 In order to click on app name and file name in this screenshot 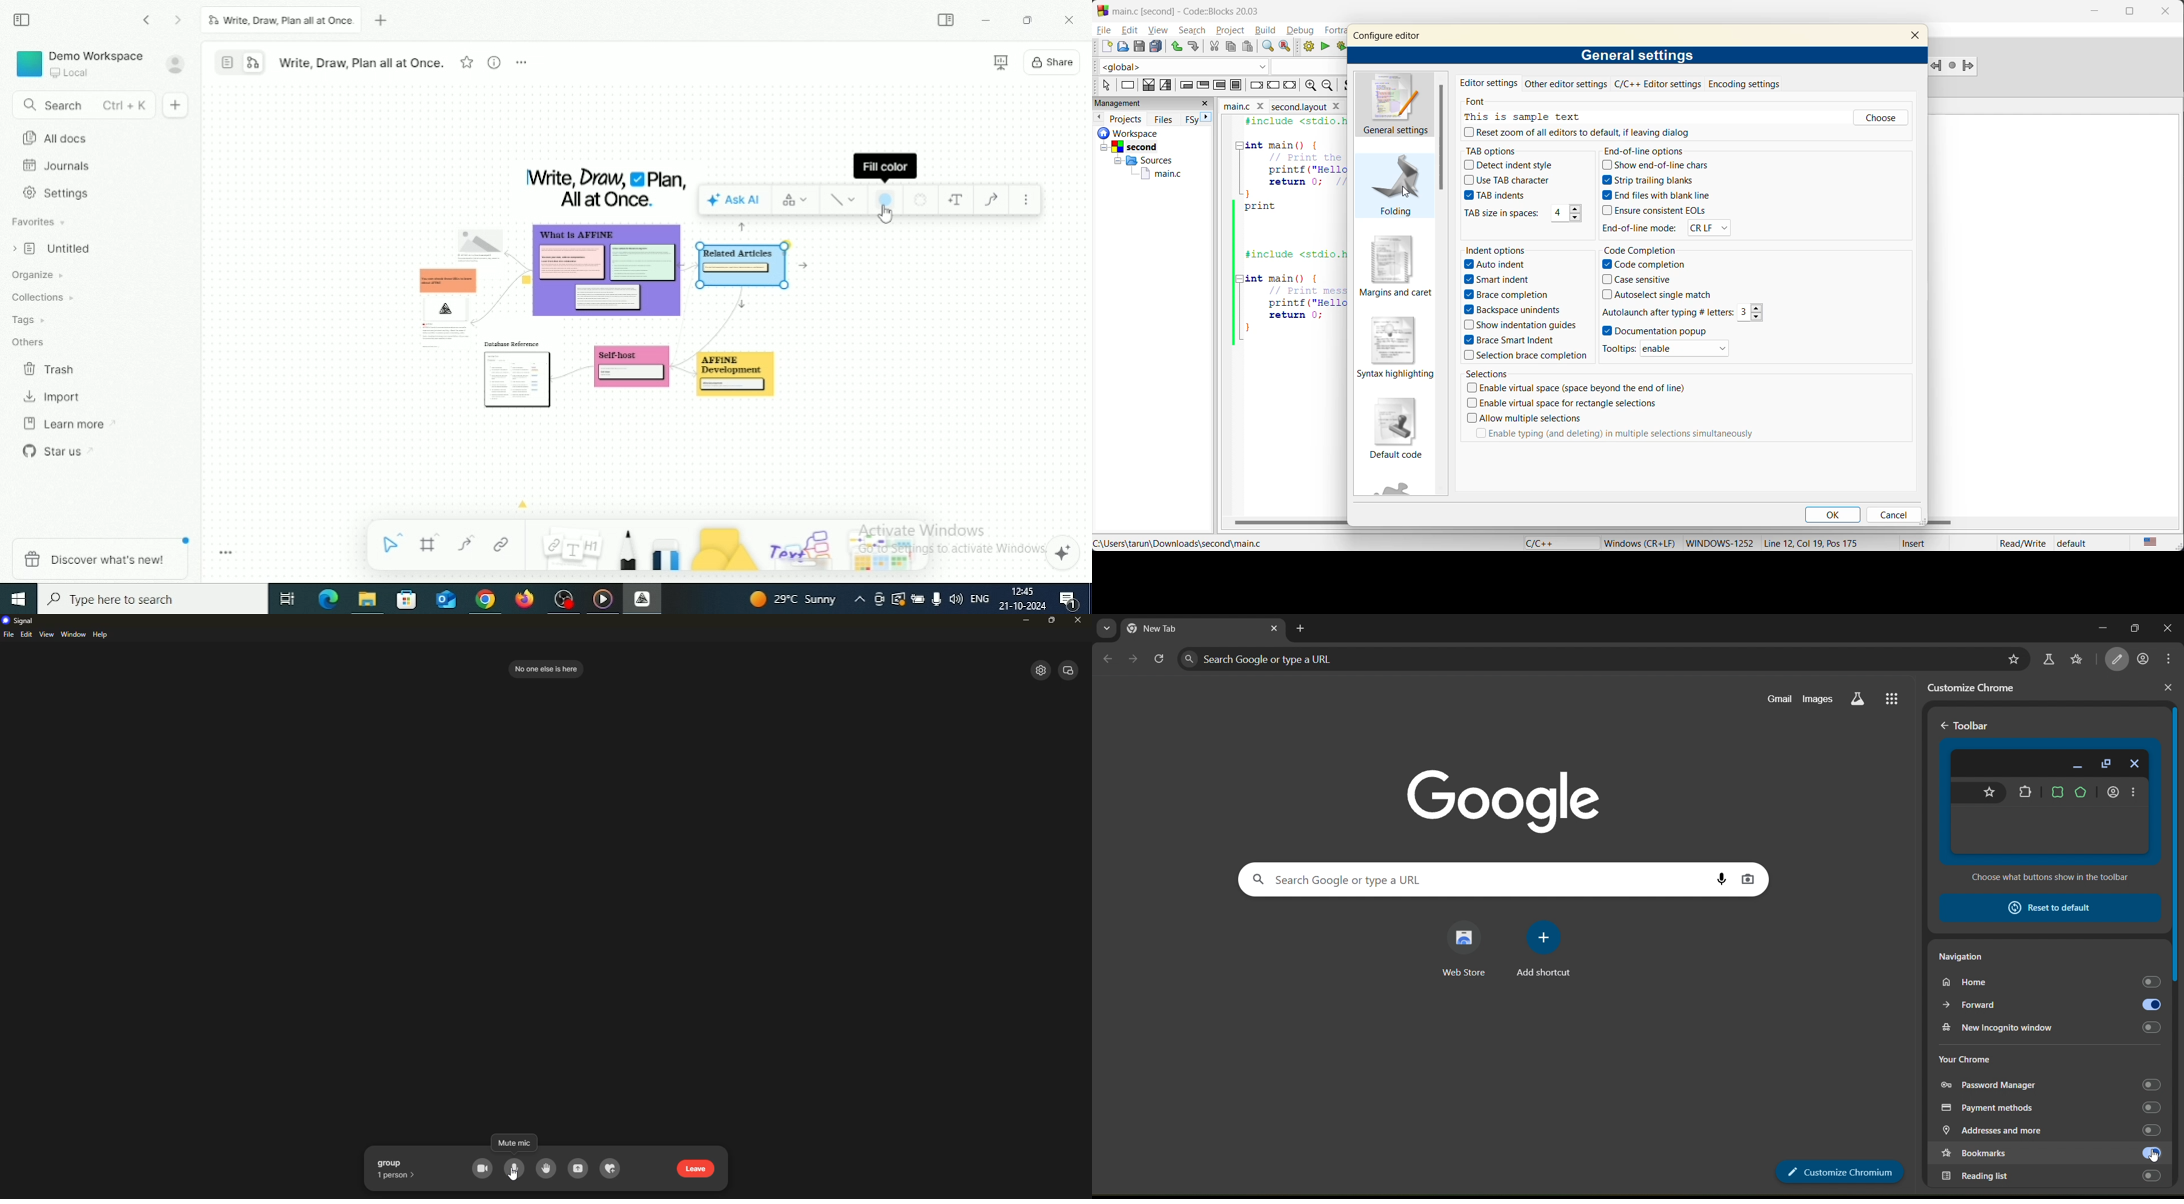, I will do `click(1211, 10)`.